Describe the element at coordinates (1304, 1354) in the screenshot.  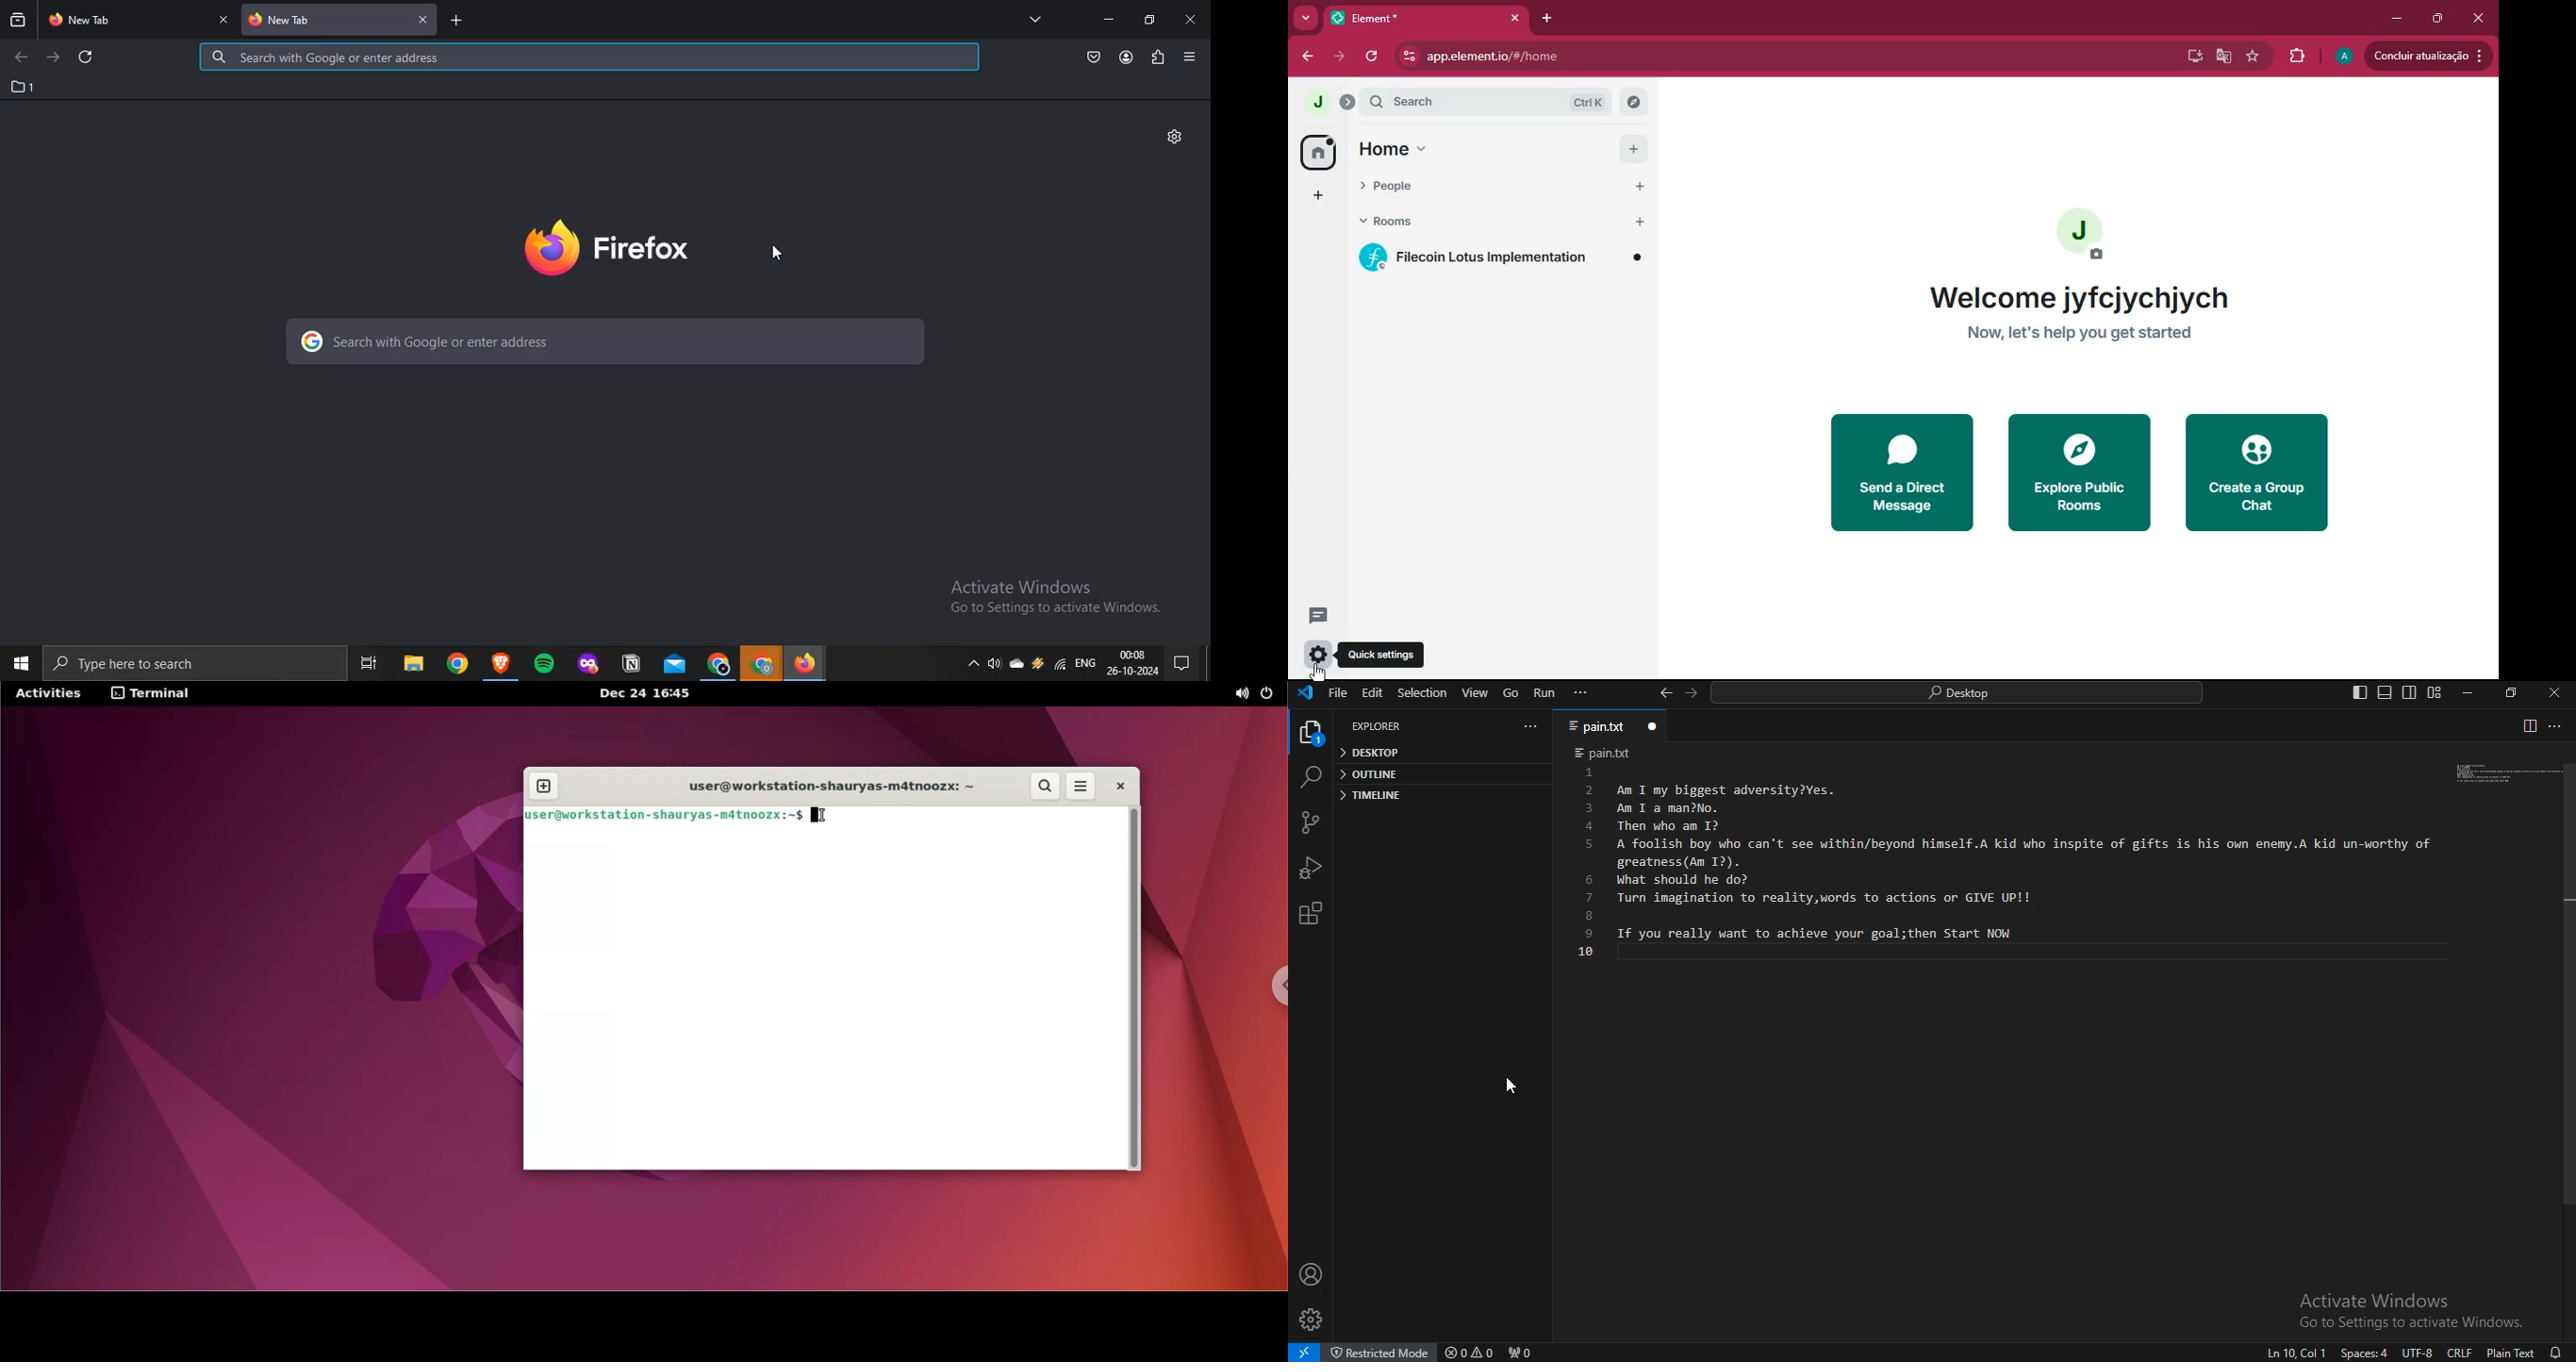
I see `open a remote window` at that location.